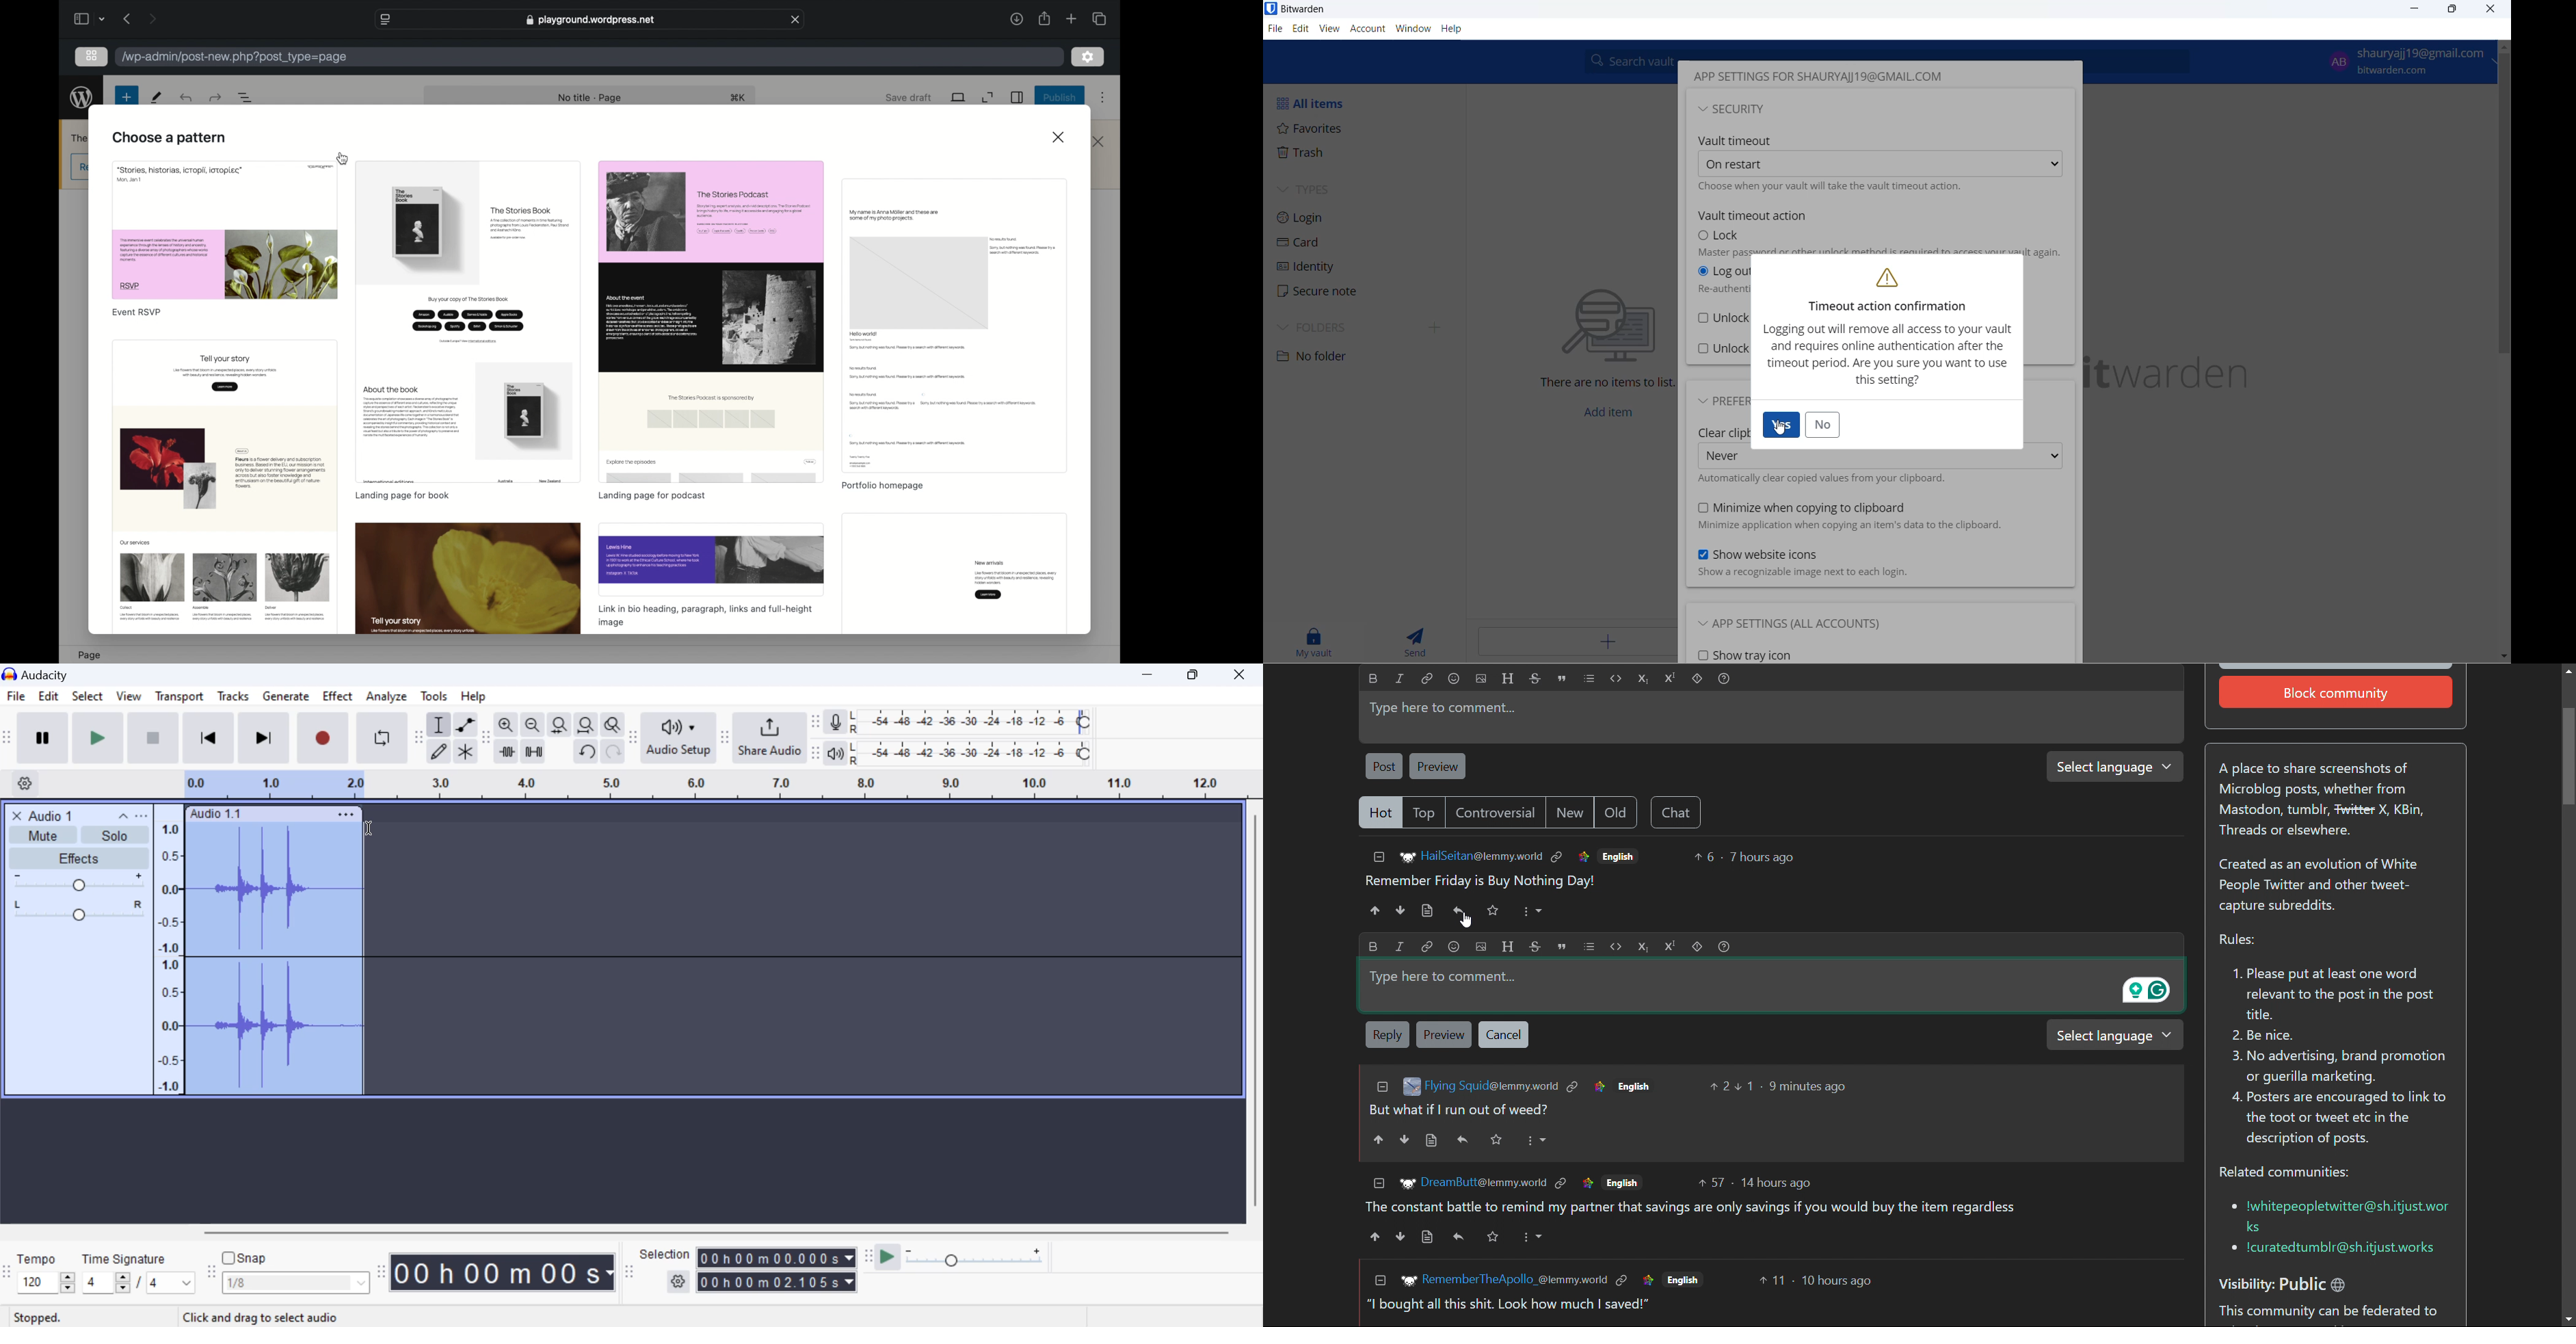 This screenshot has width=2576, height=1344. I want to click on superscript, so click(1671, 678).